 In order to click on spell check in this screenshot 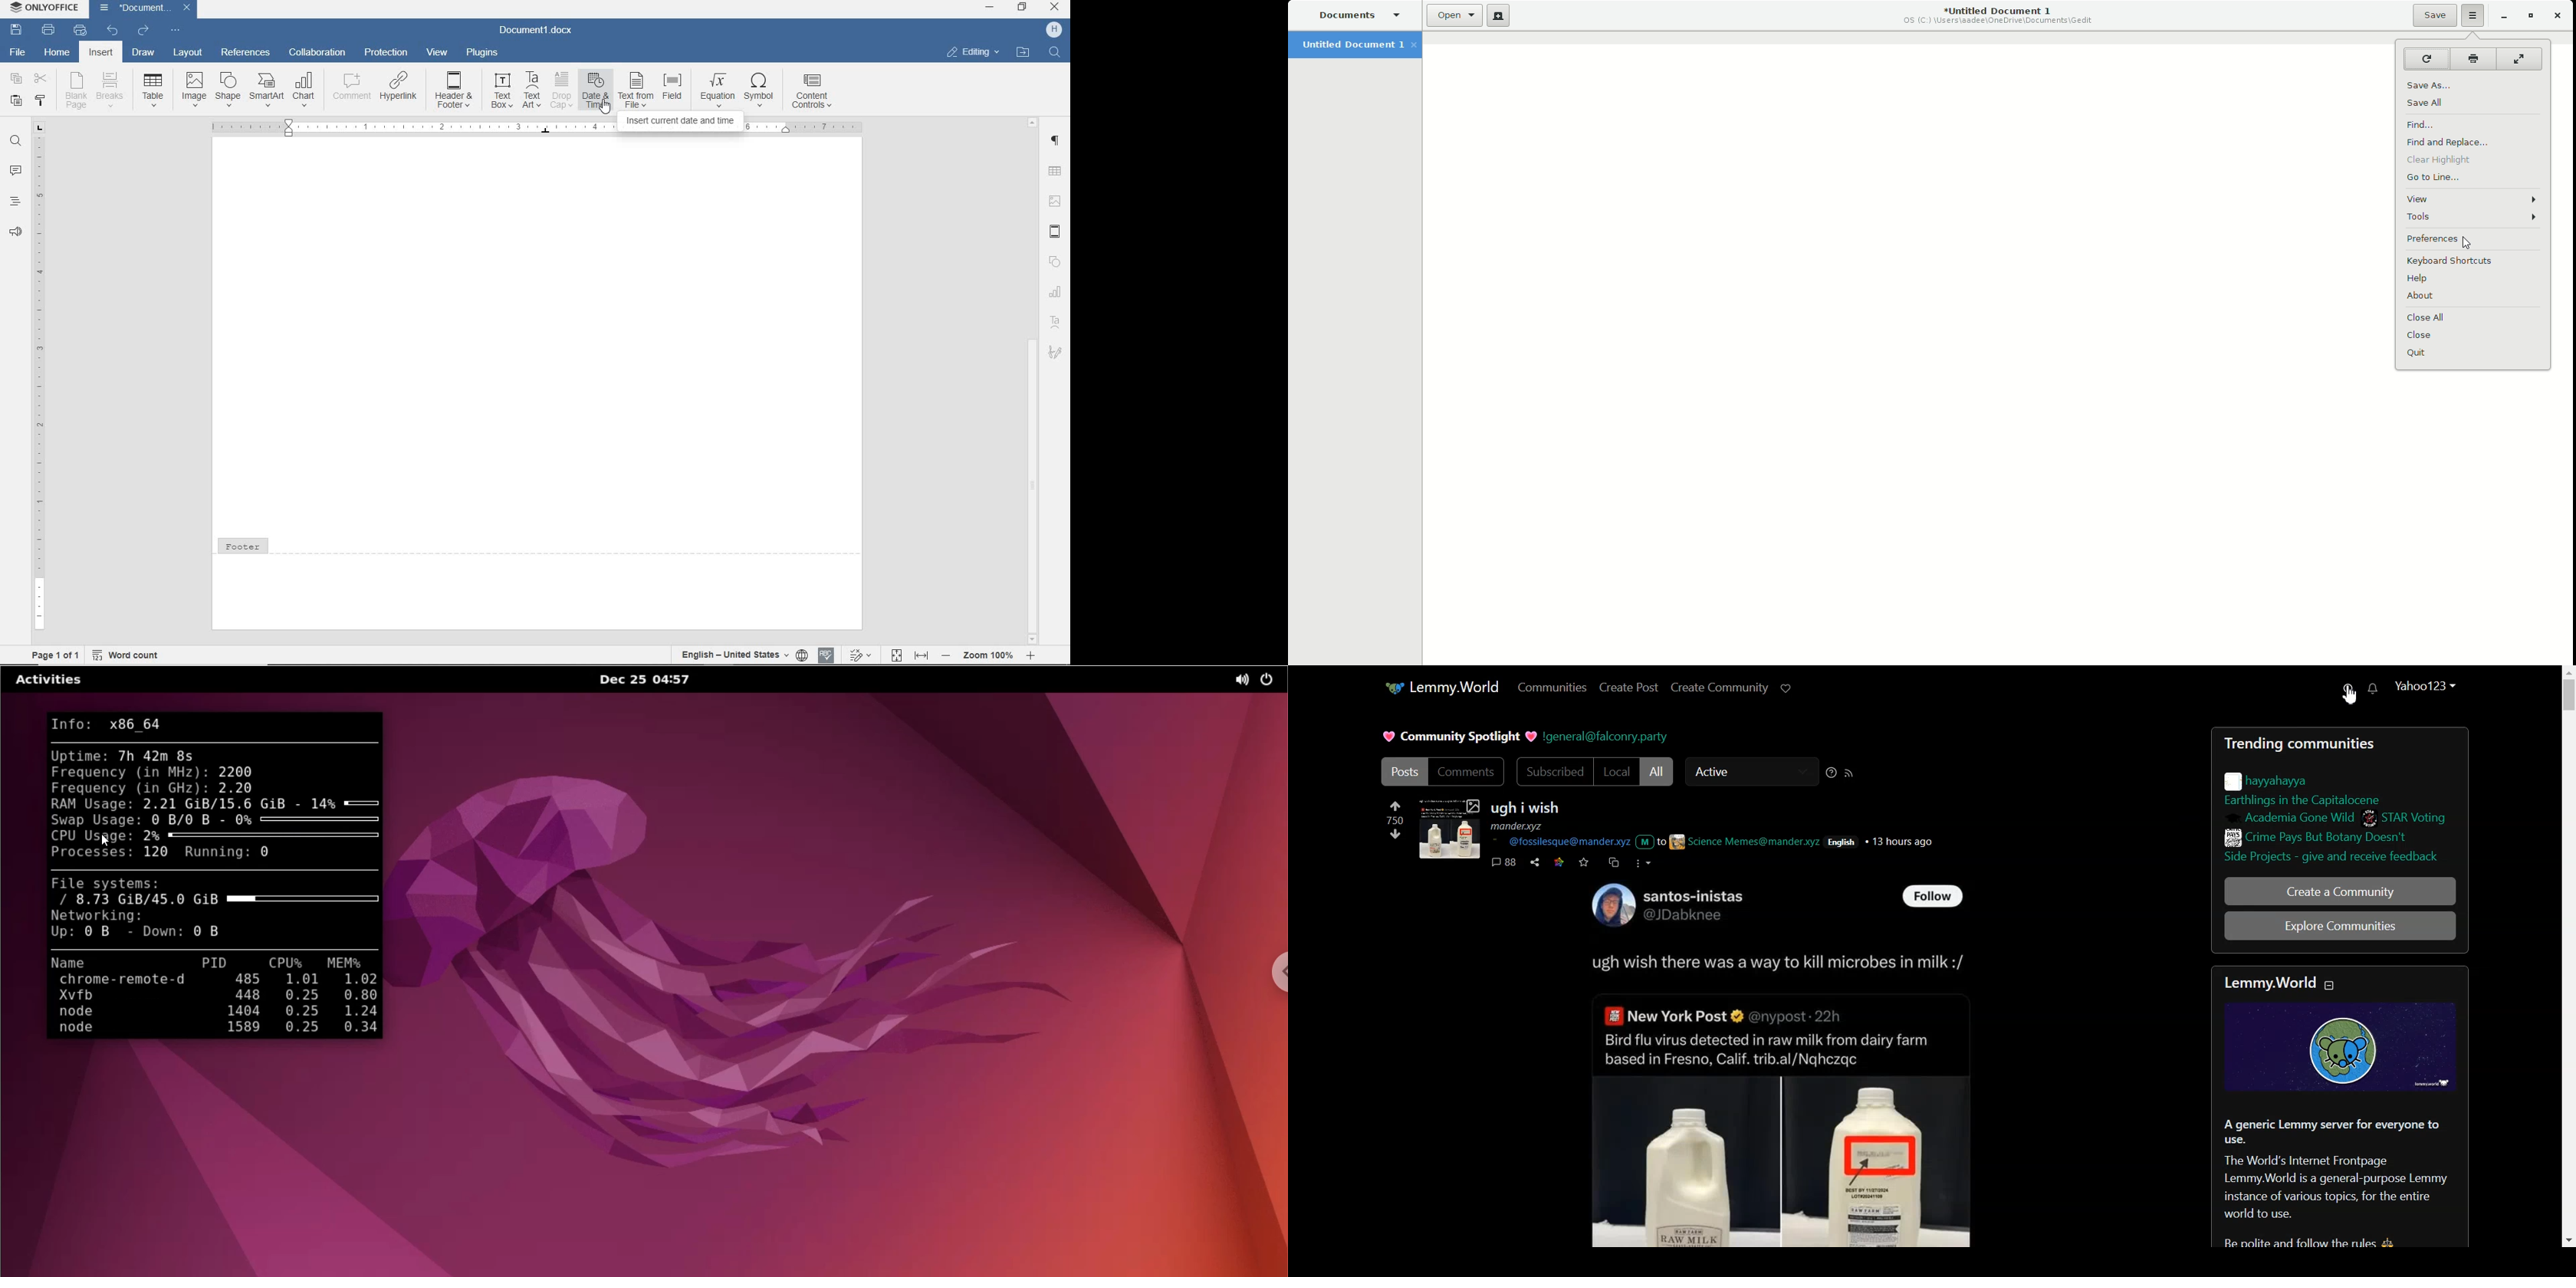, I will do `click(827, 656)`.